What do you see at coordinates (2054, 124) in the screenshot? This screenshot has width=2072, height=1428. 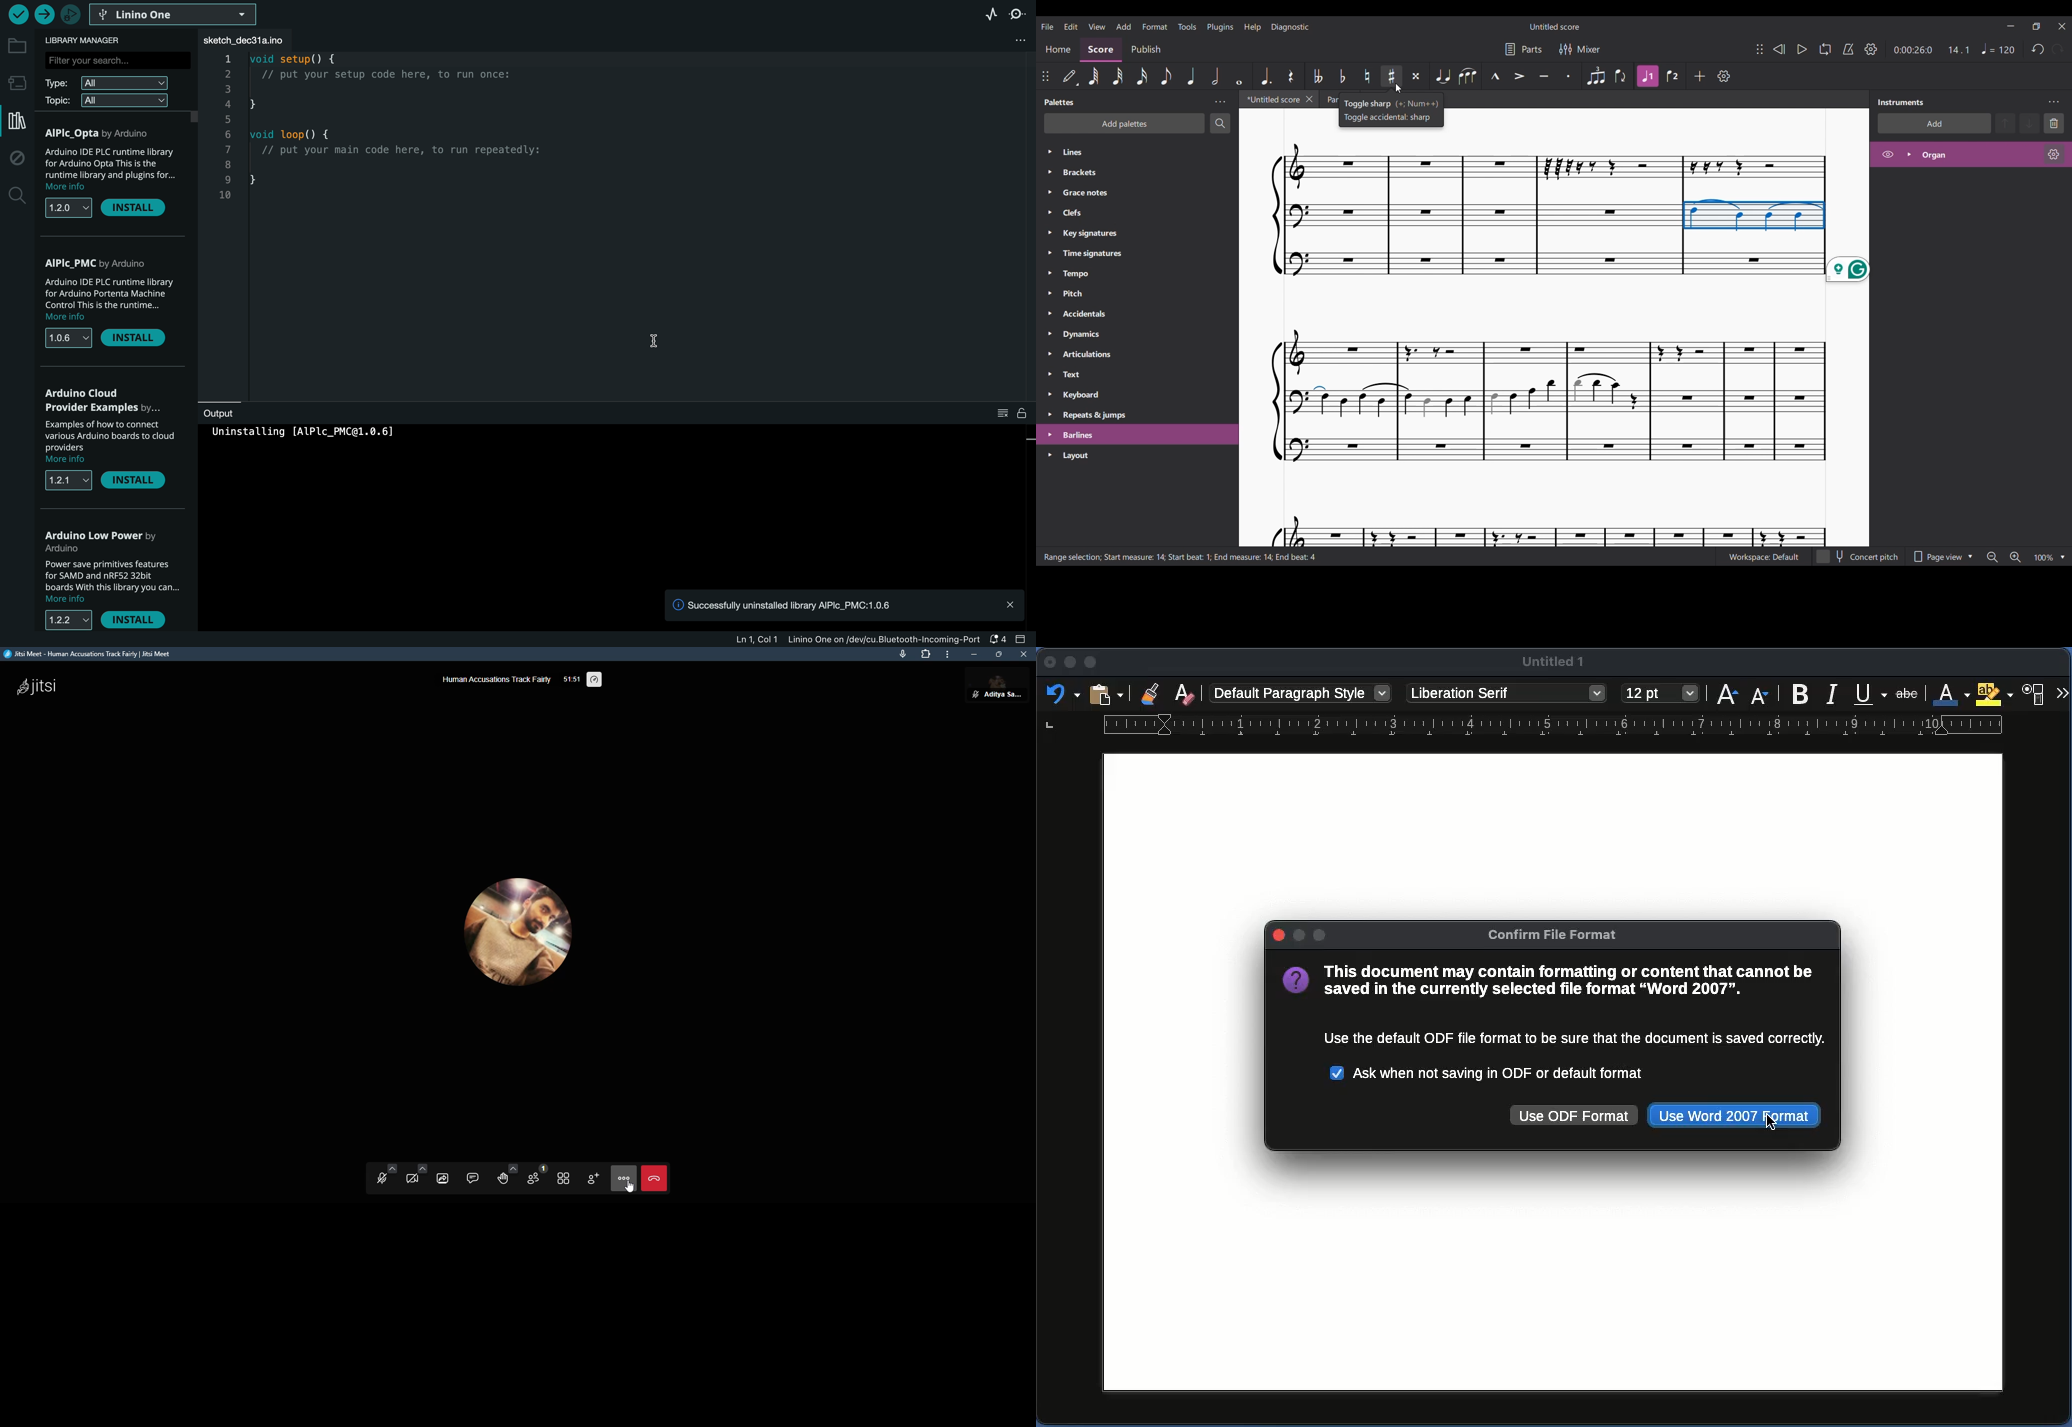 I see `Delete` at bounding box center [2054, 124].